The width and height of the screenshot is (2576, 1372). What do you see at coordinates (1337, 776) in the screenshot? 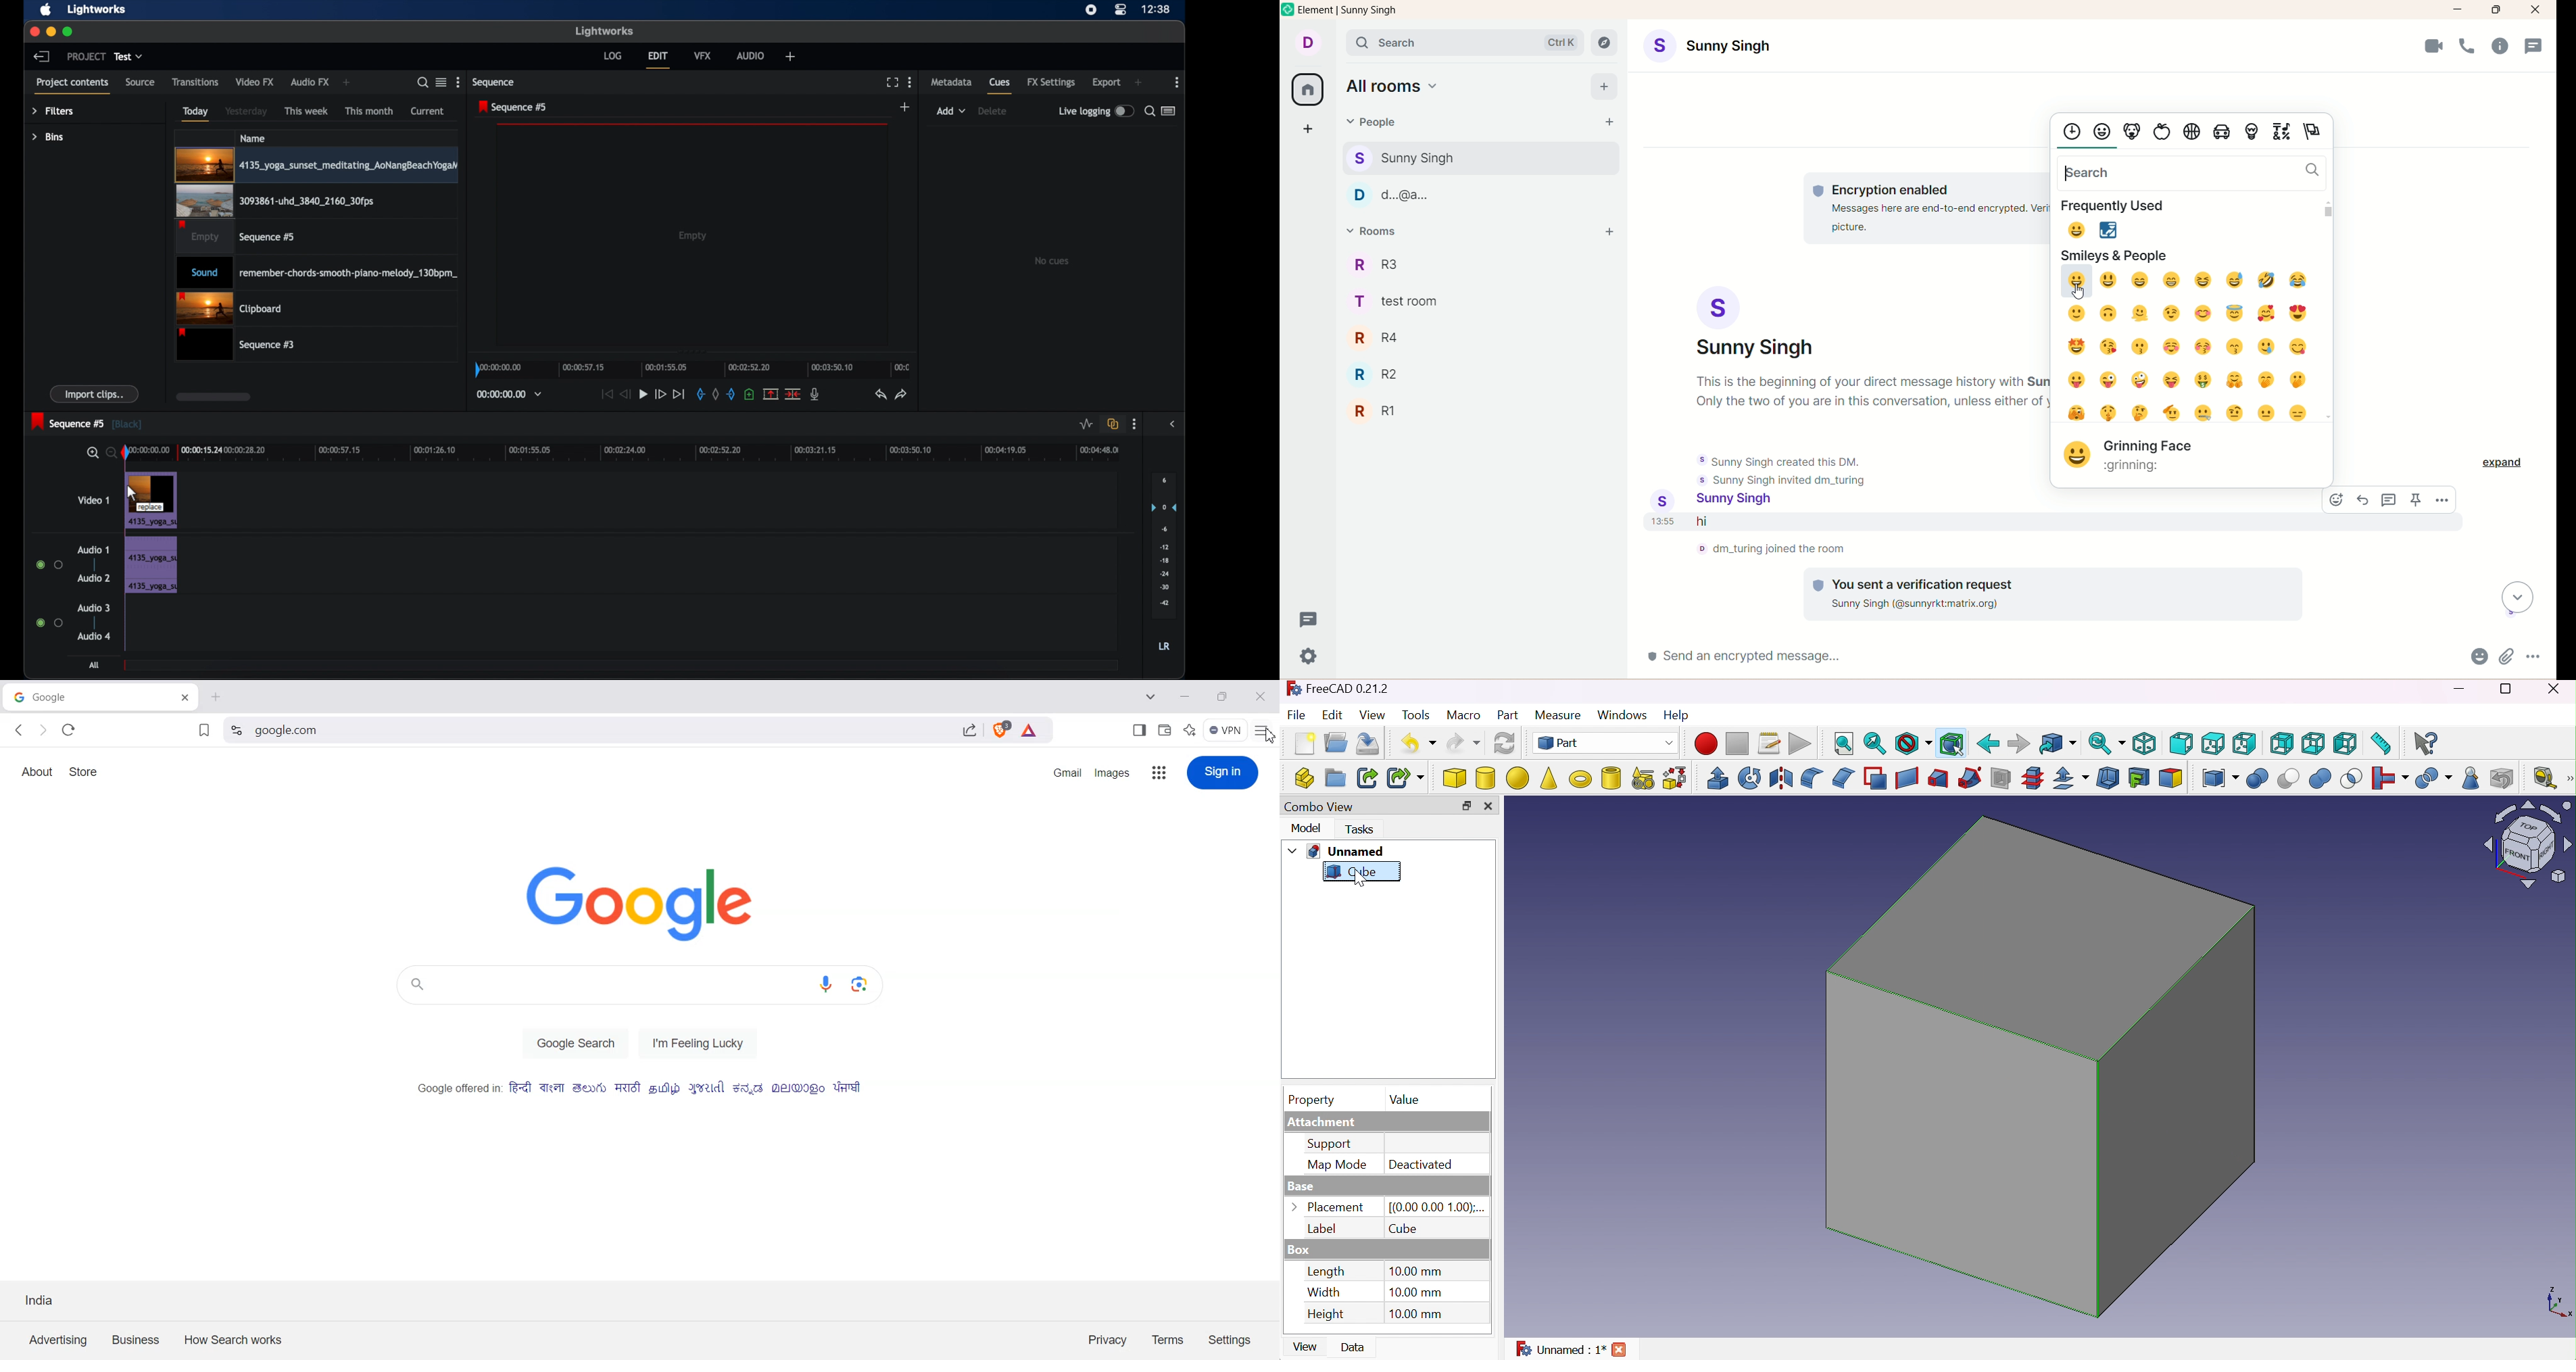
I see `Create group` at bounding box center [1337, 776].